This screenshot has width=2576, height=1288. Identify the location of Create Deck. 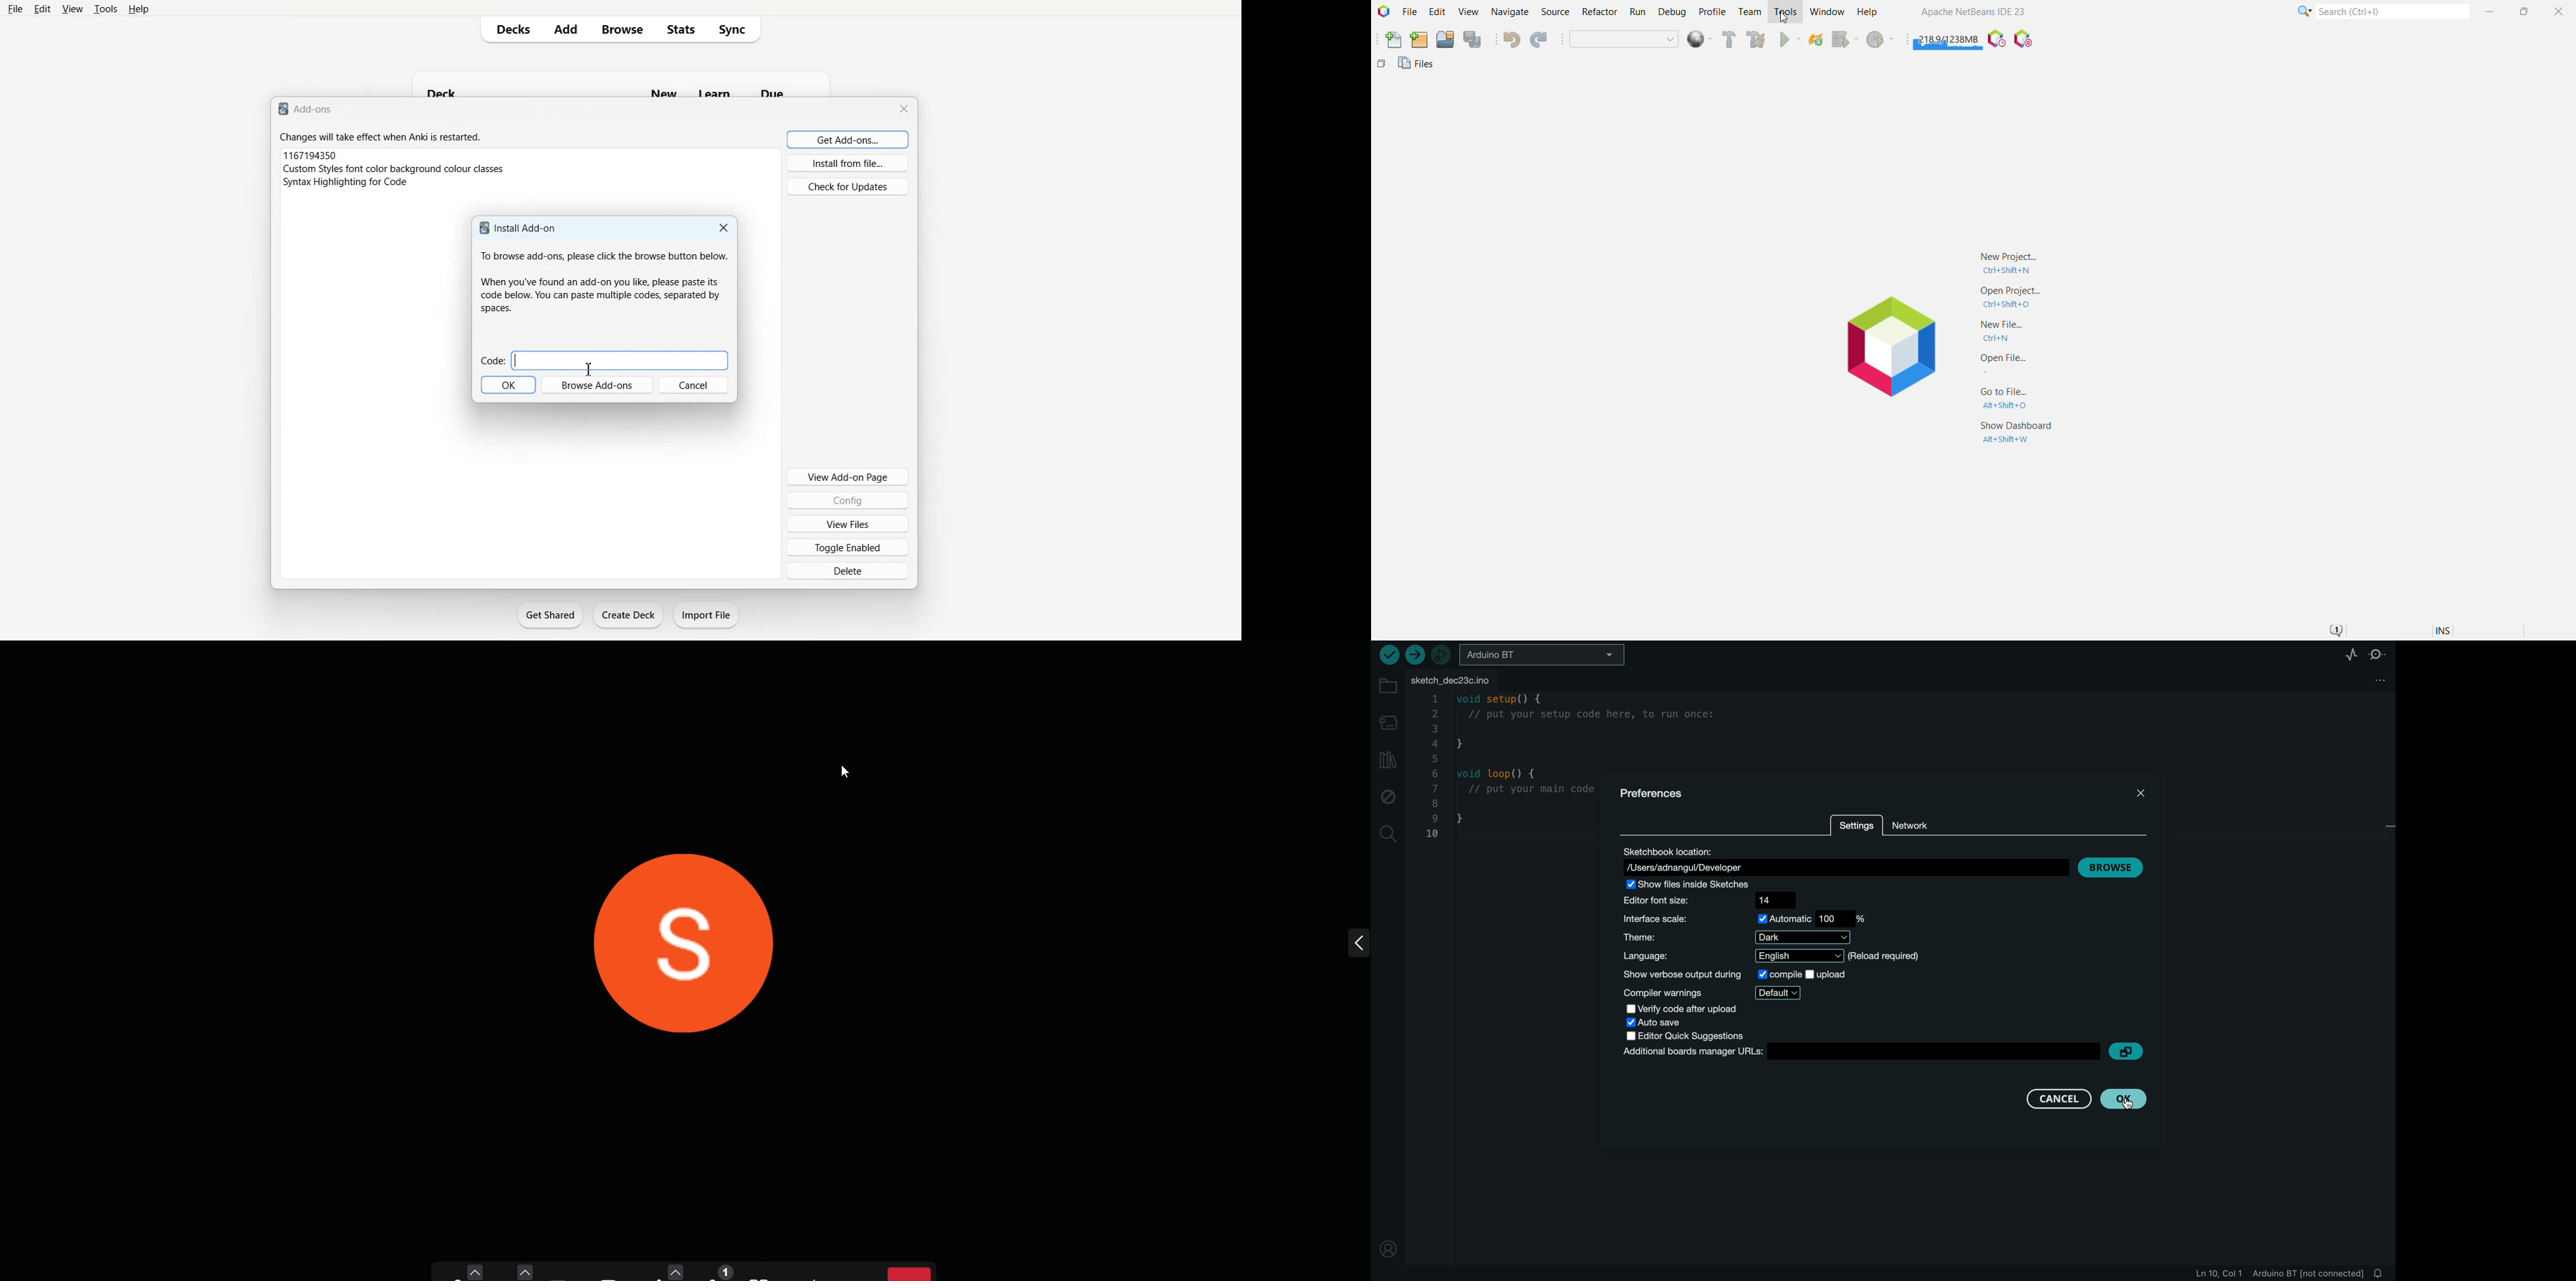
(628, 615).